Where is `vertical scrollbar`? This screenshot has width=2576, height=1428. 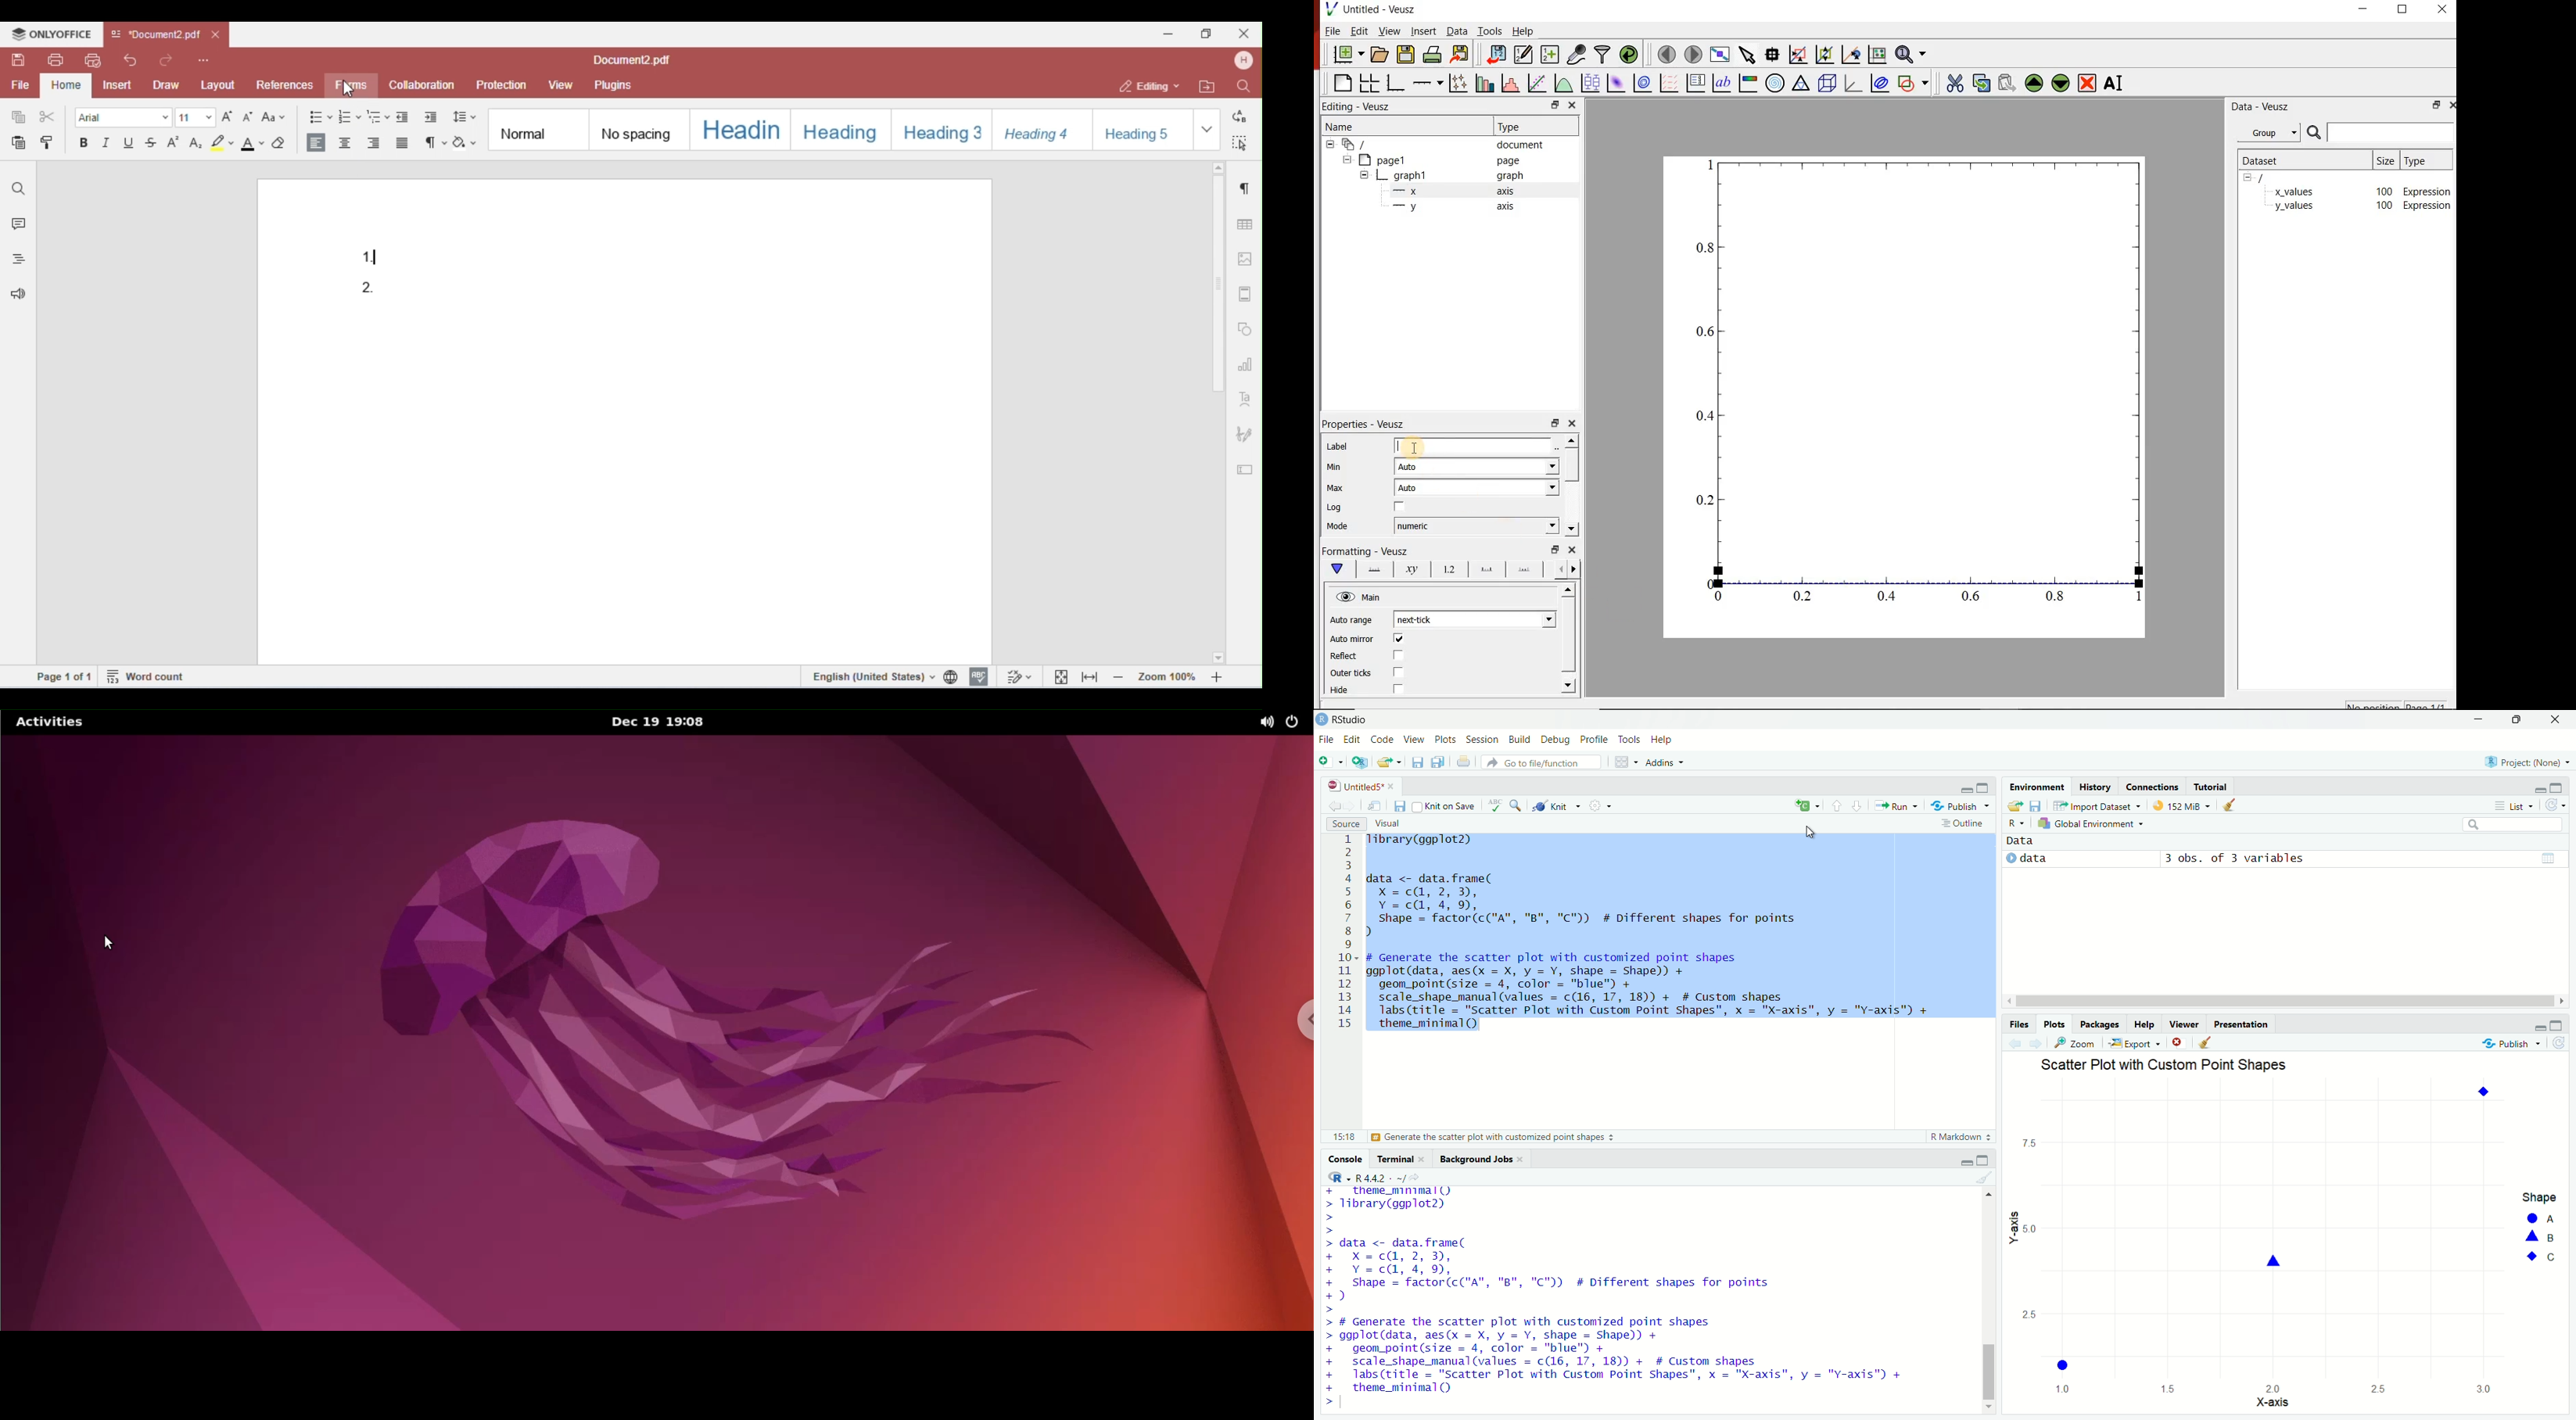
vertical scrollbar is located at coordinates (1571, 465).